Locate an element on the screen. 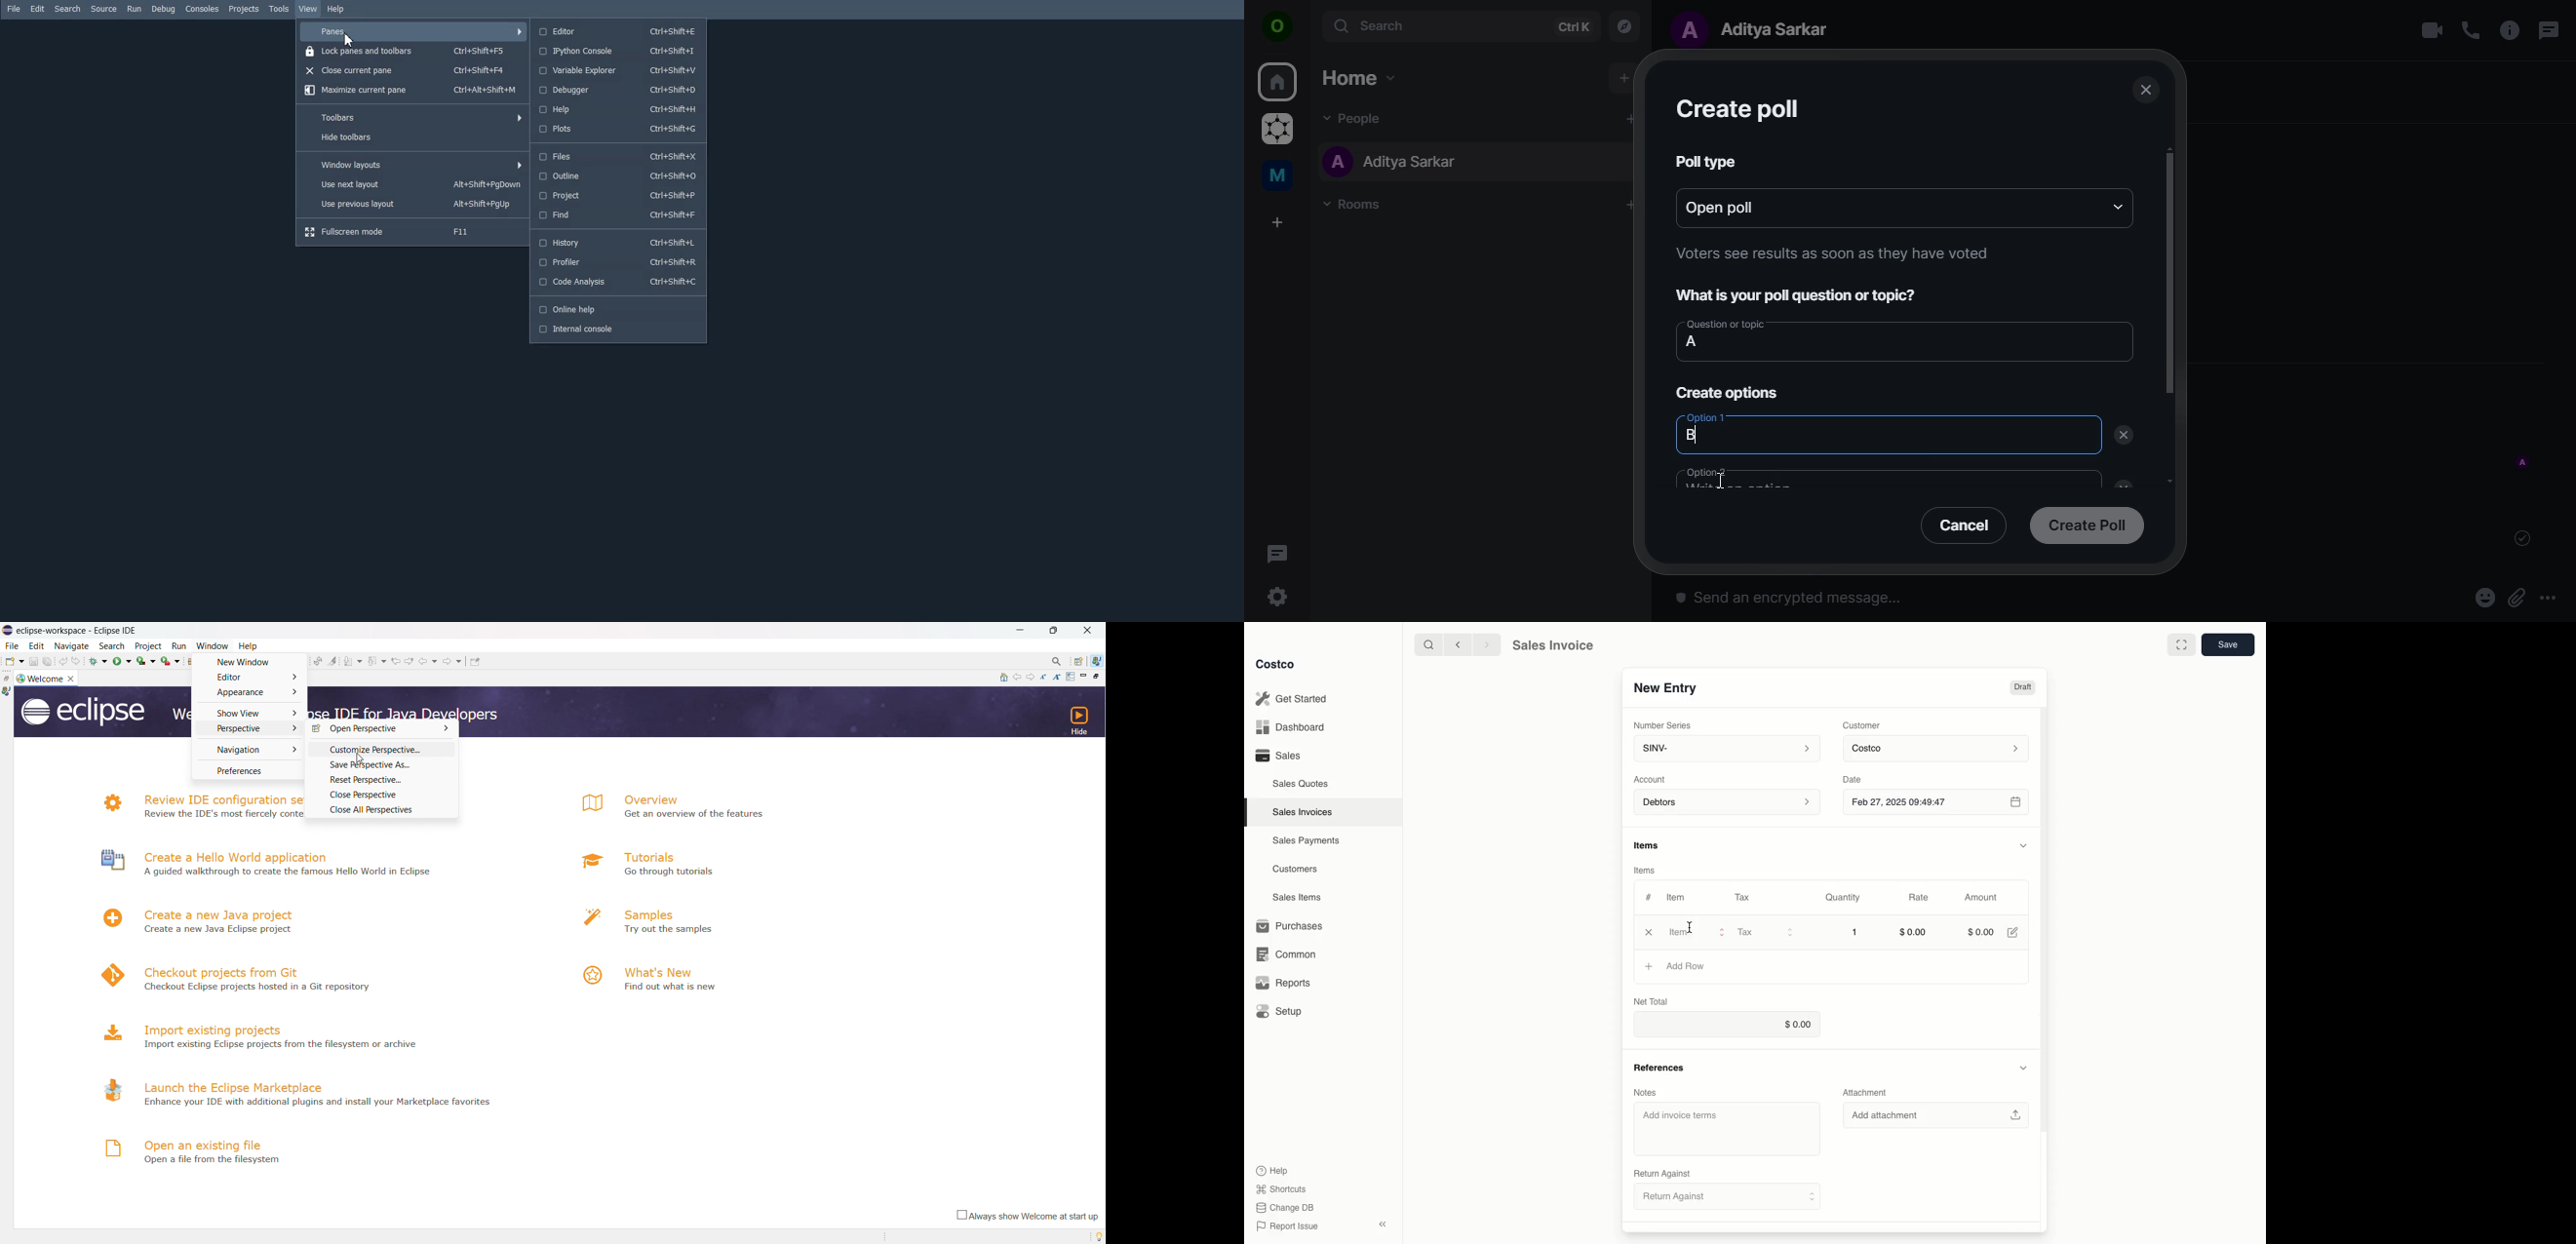  Maximize current pane is located at coordinates (413, 91).